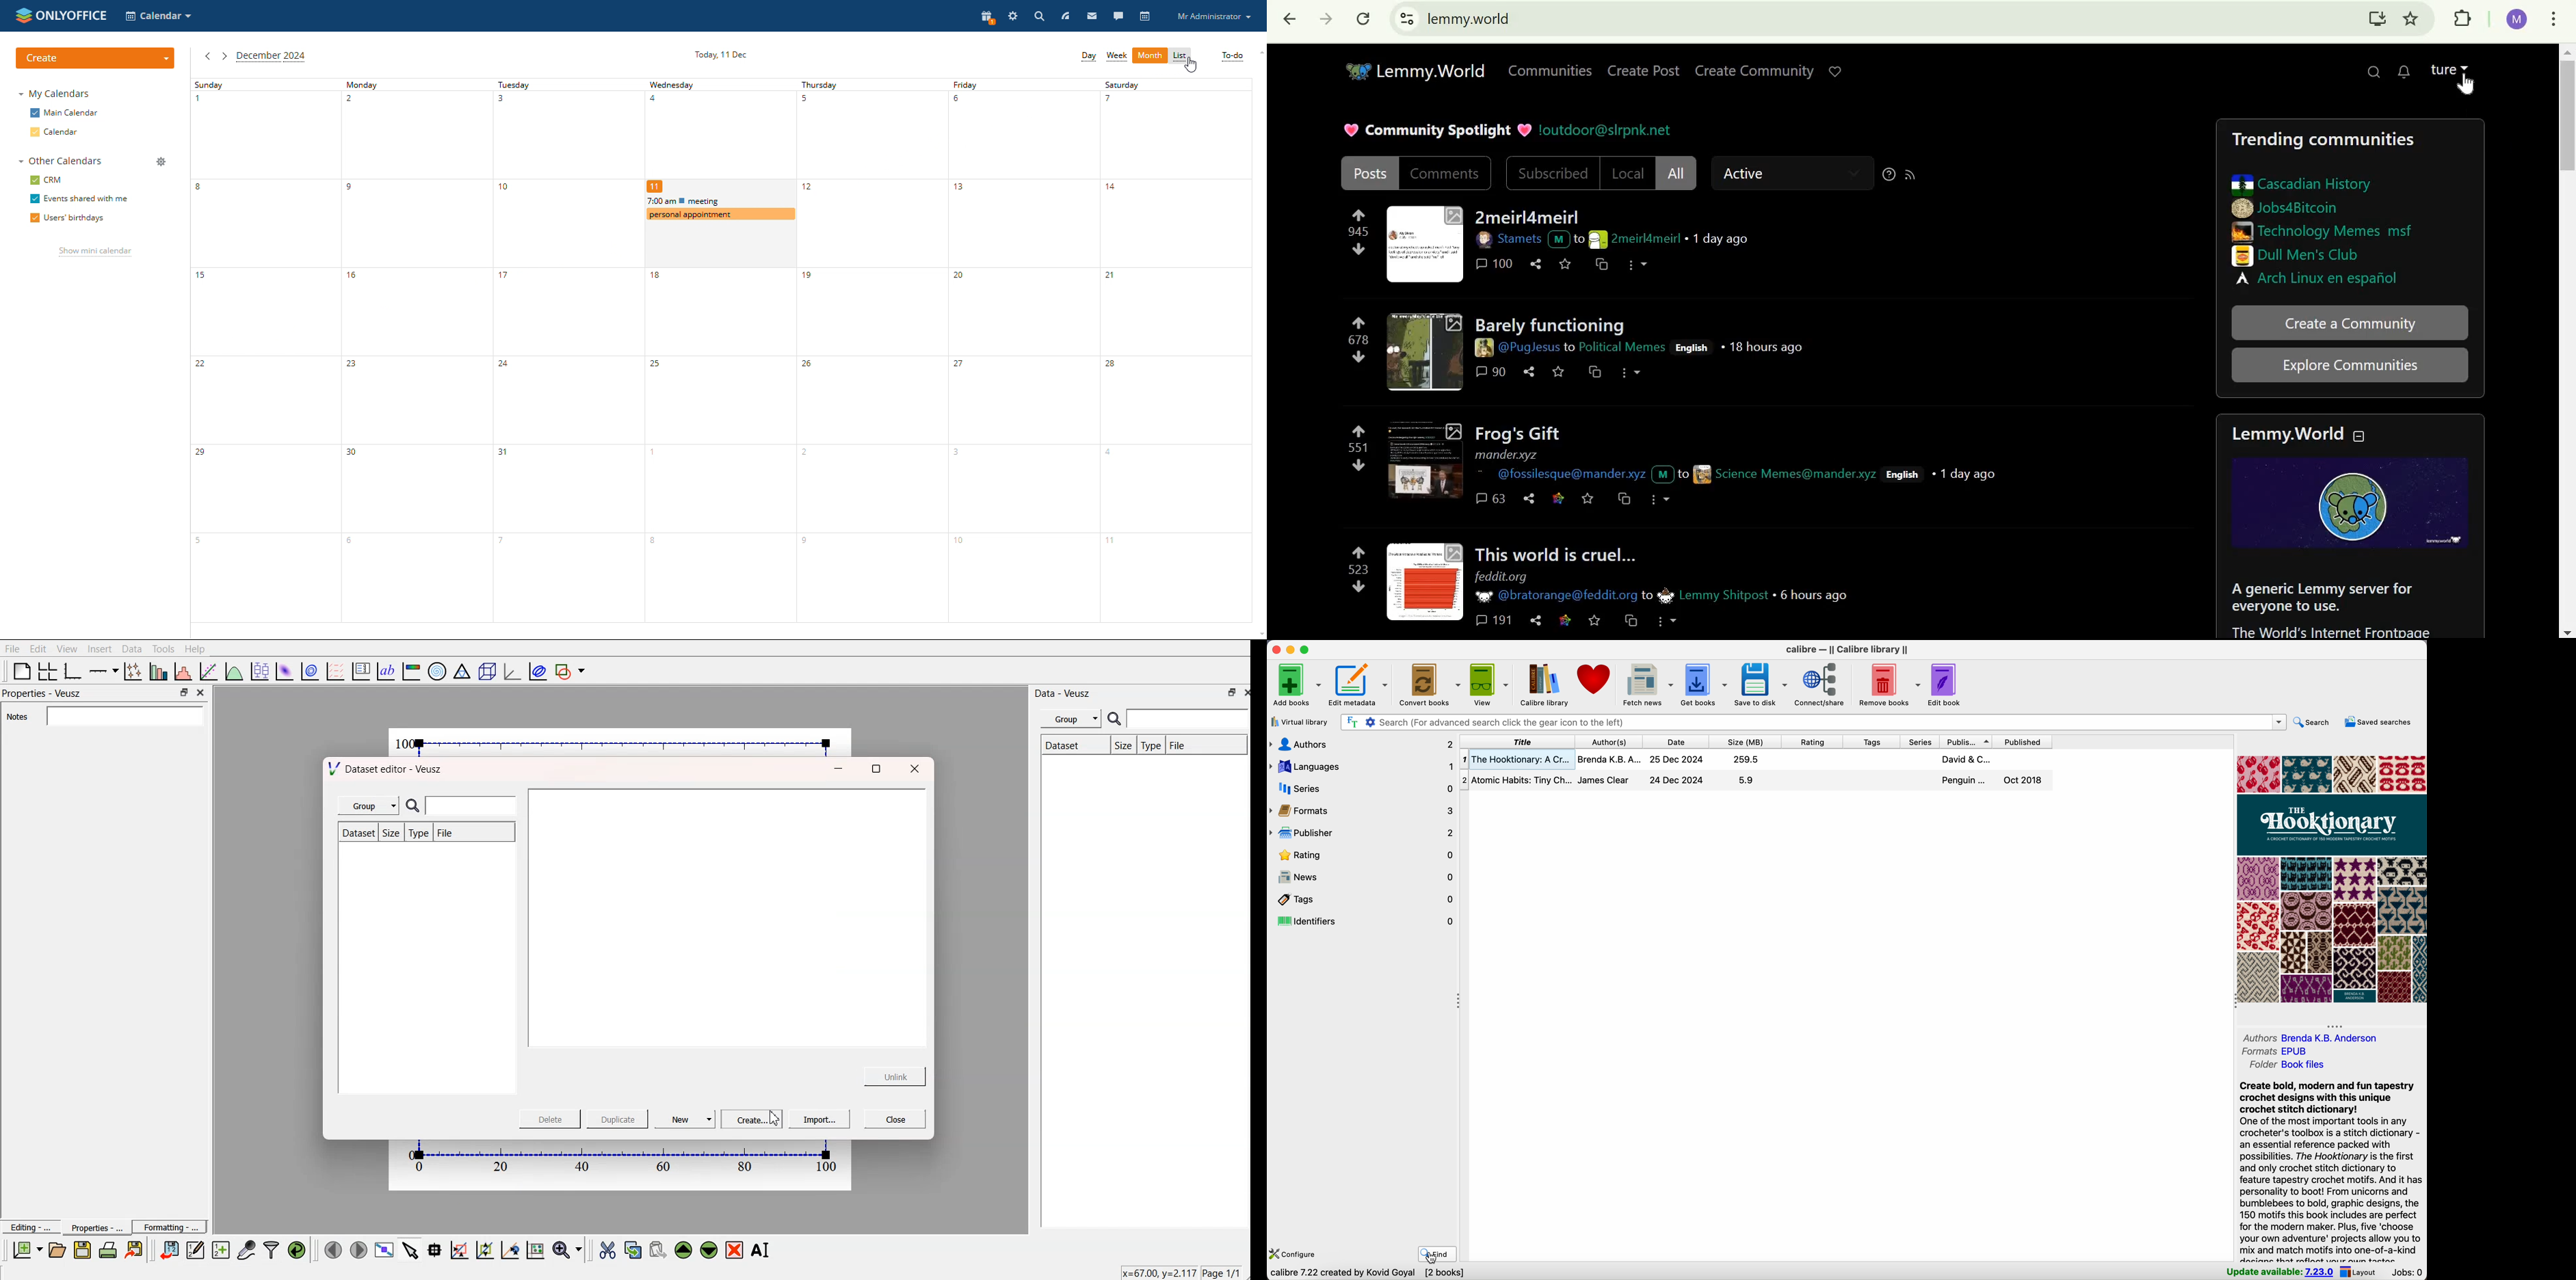  Describe the element at coordinates (2022, 742) in the screenshot. I see `published` at that location.